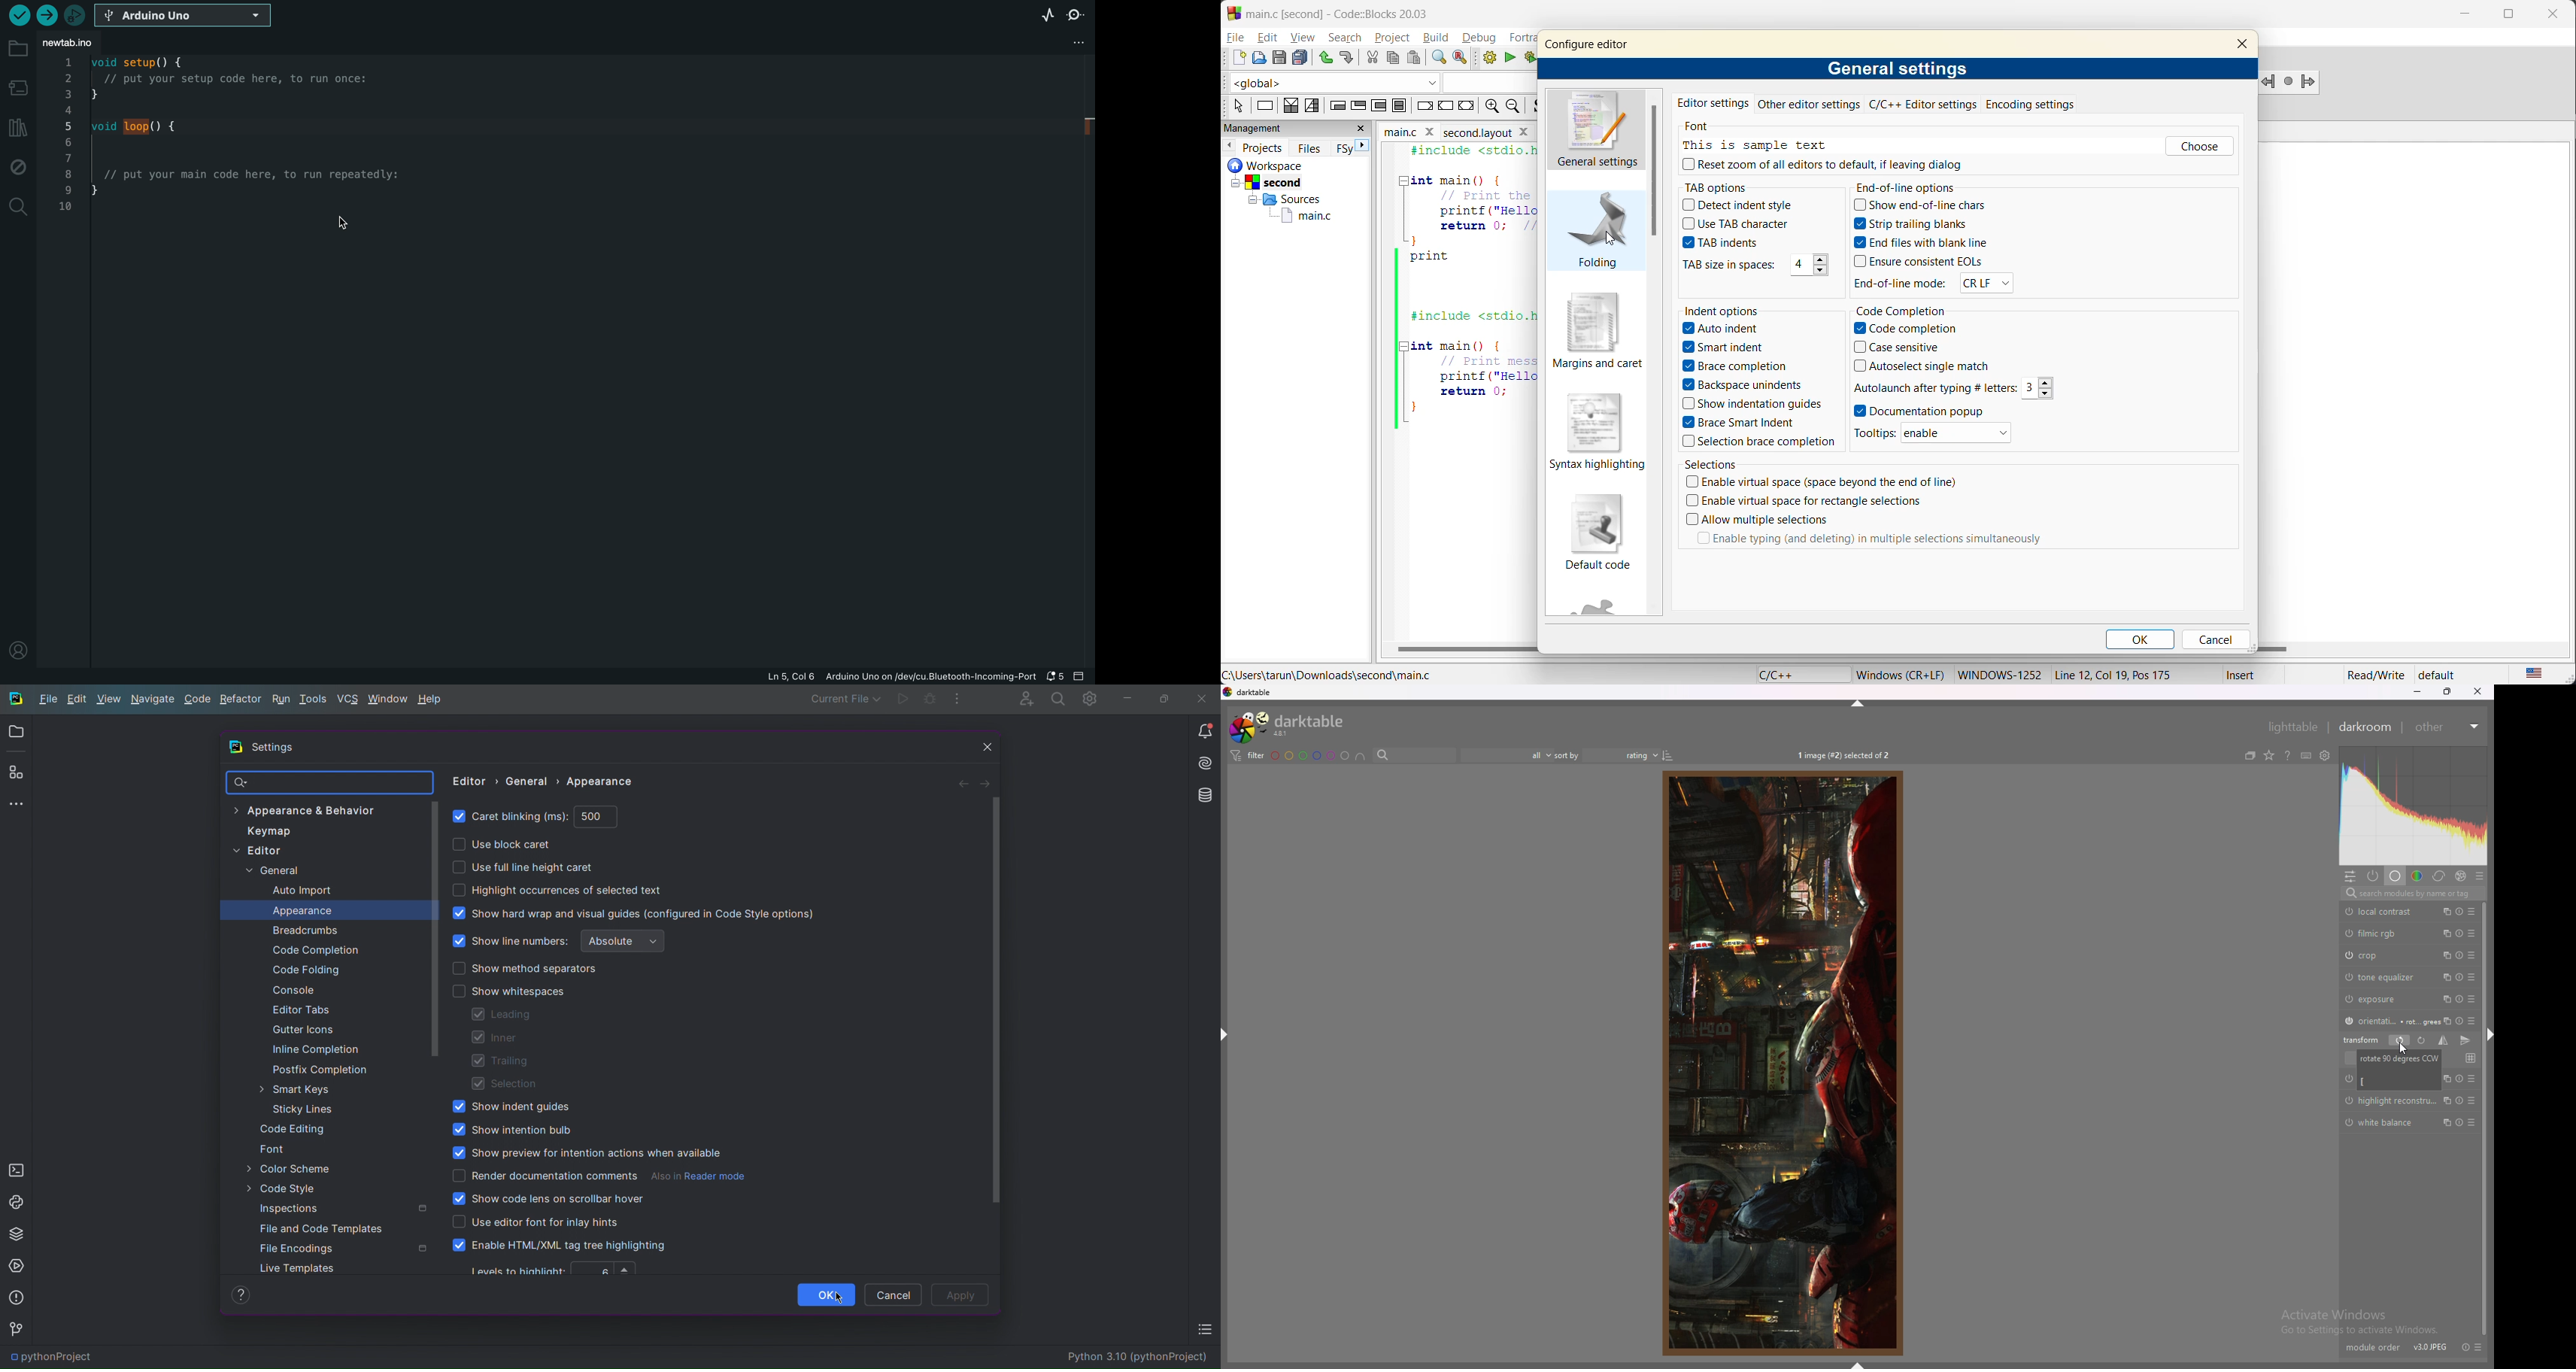  What do you see at coordinates (2270, 755) in the screenshot?
I see `change type of overlays` at bounding box center [2270, 755].